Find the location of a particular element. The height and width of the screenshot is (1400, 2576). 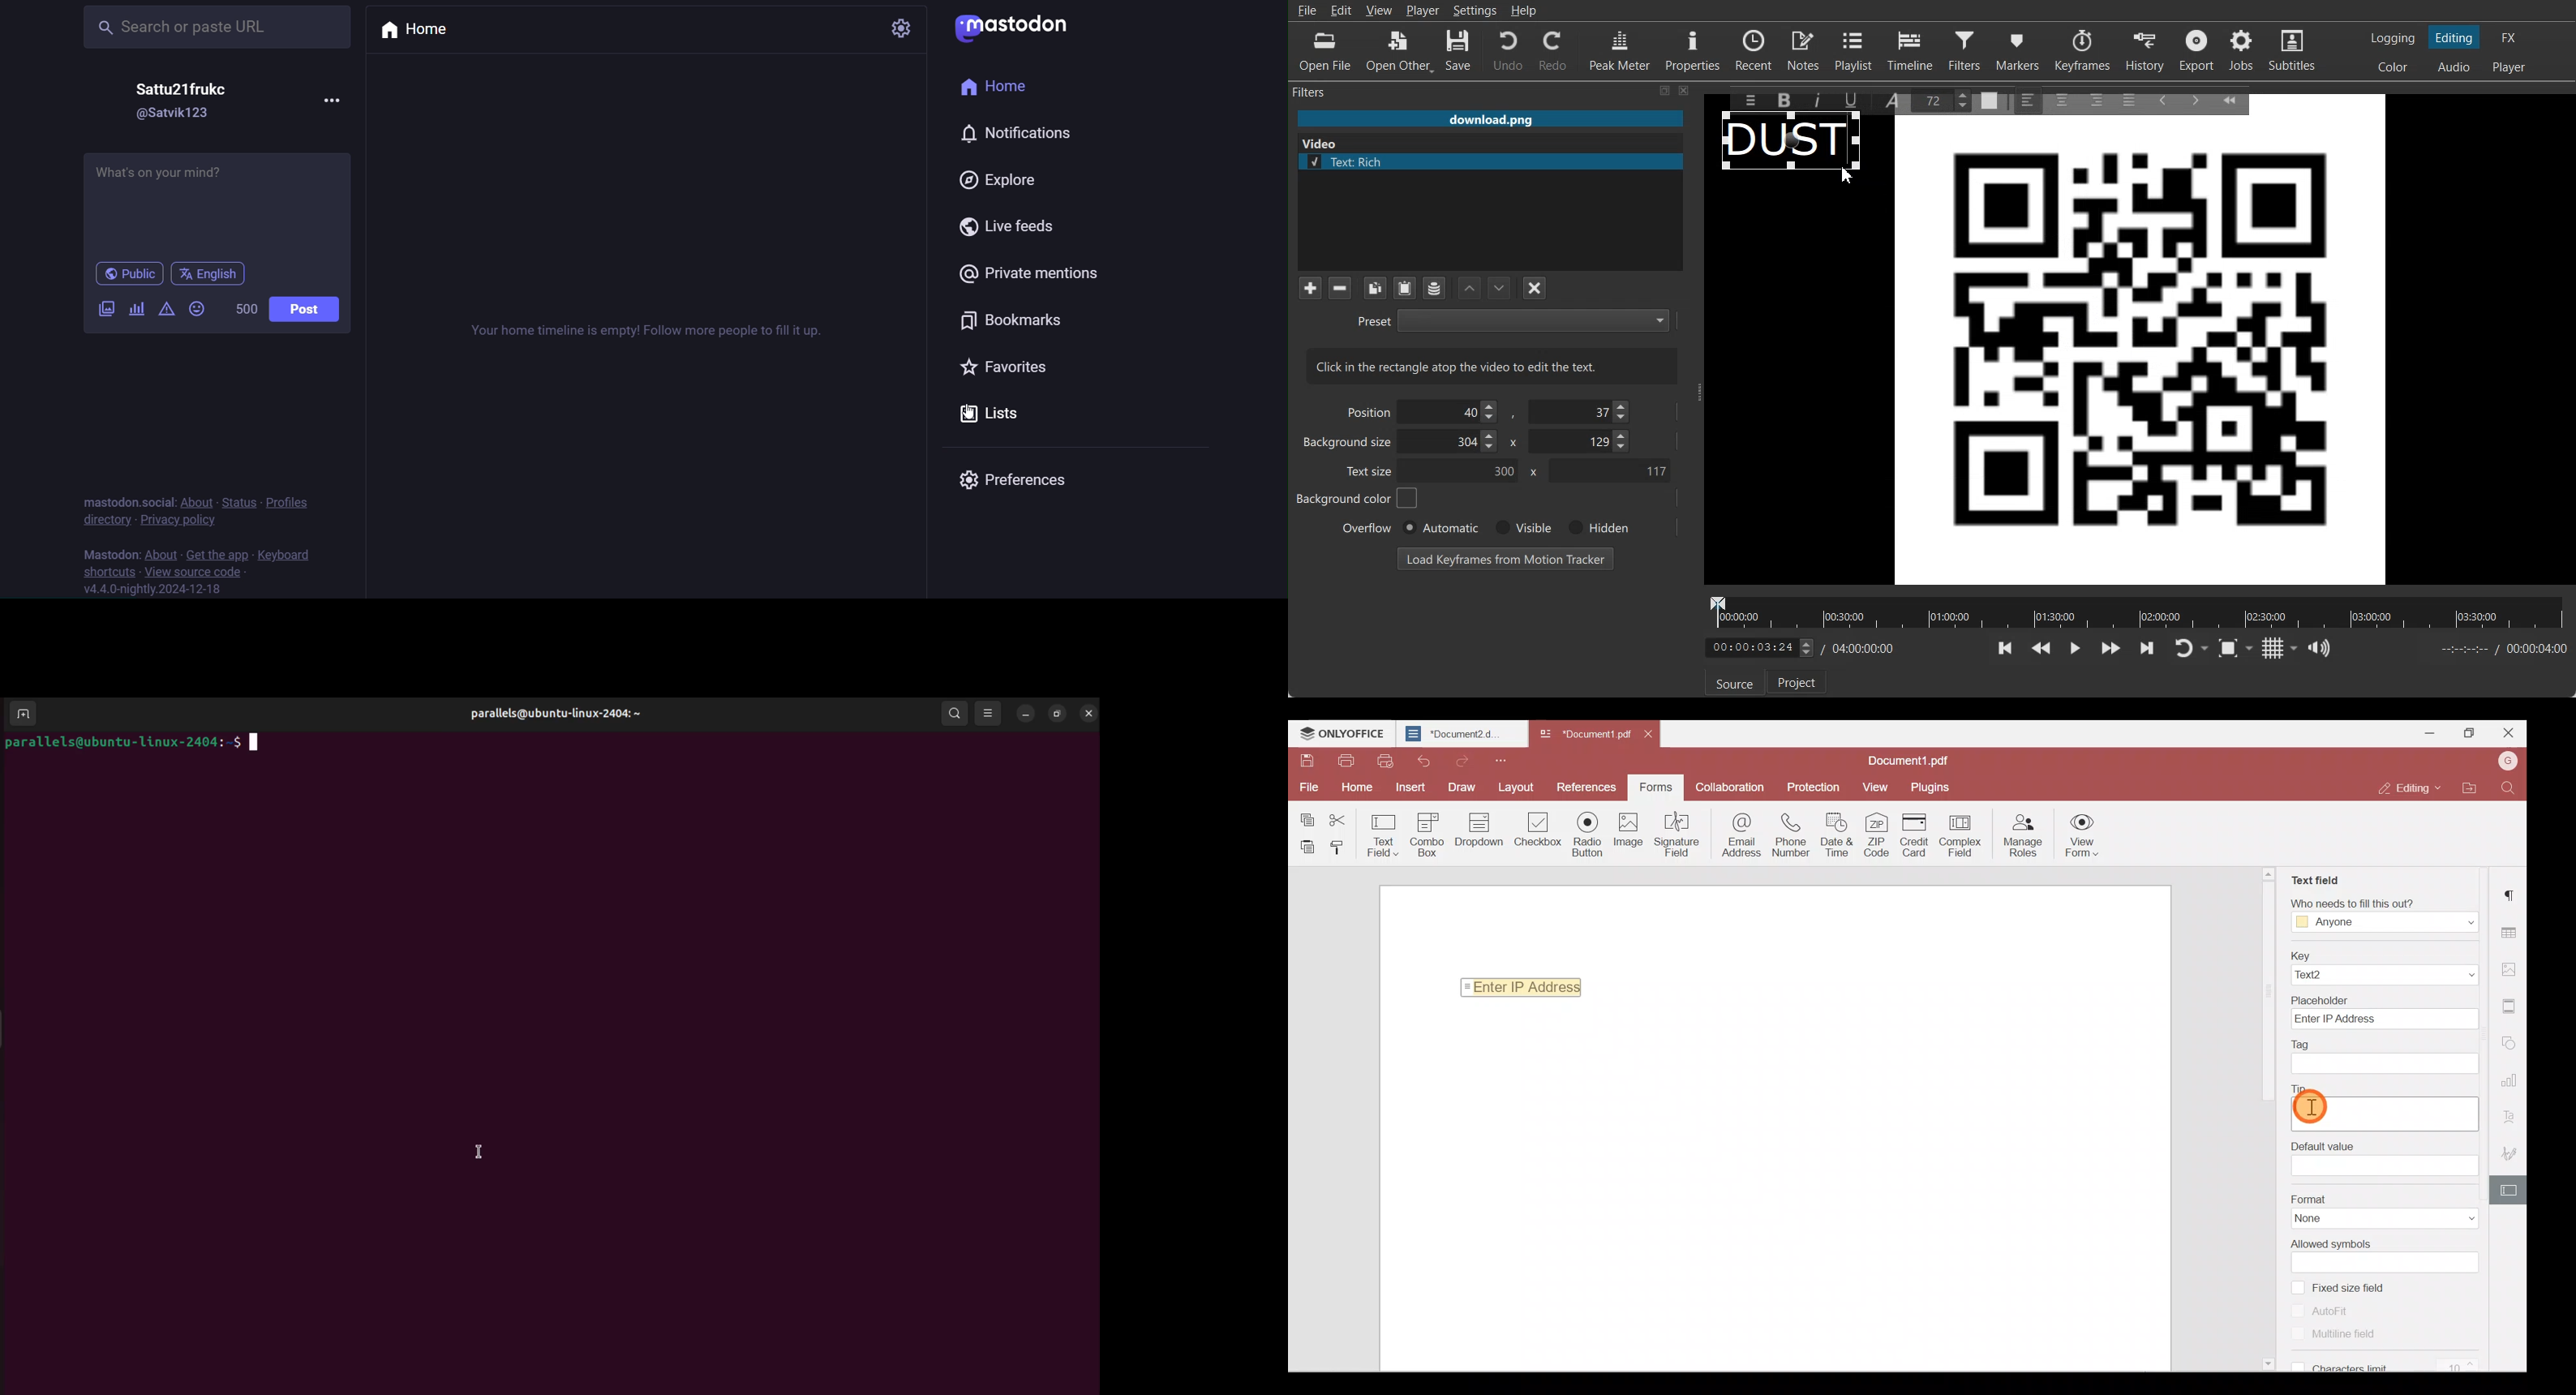

x is located at coordinates (1531, 472).